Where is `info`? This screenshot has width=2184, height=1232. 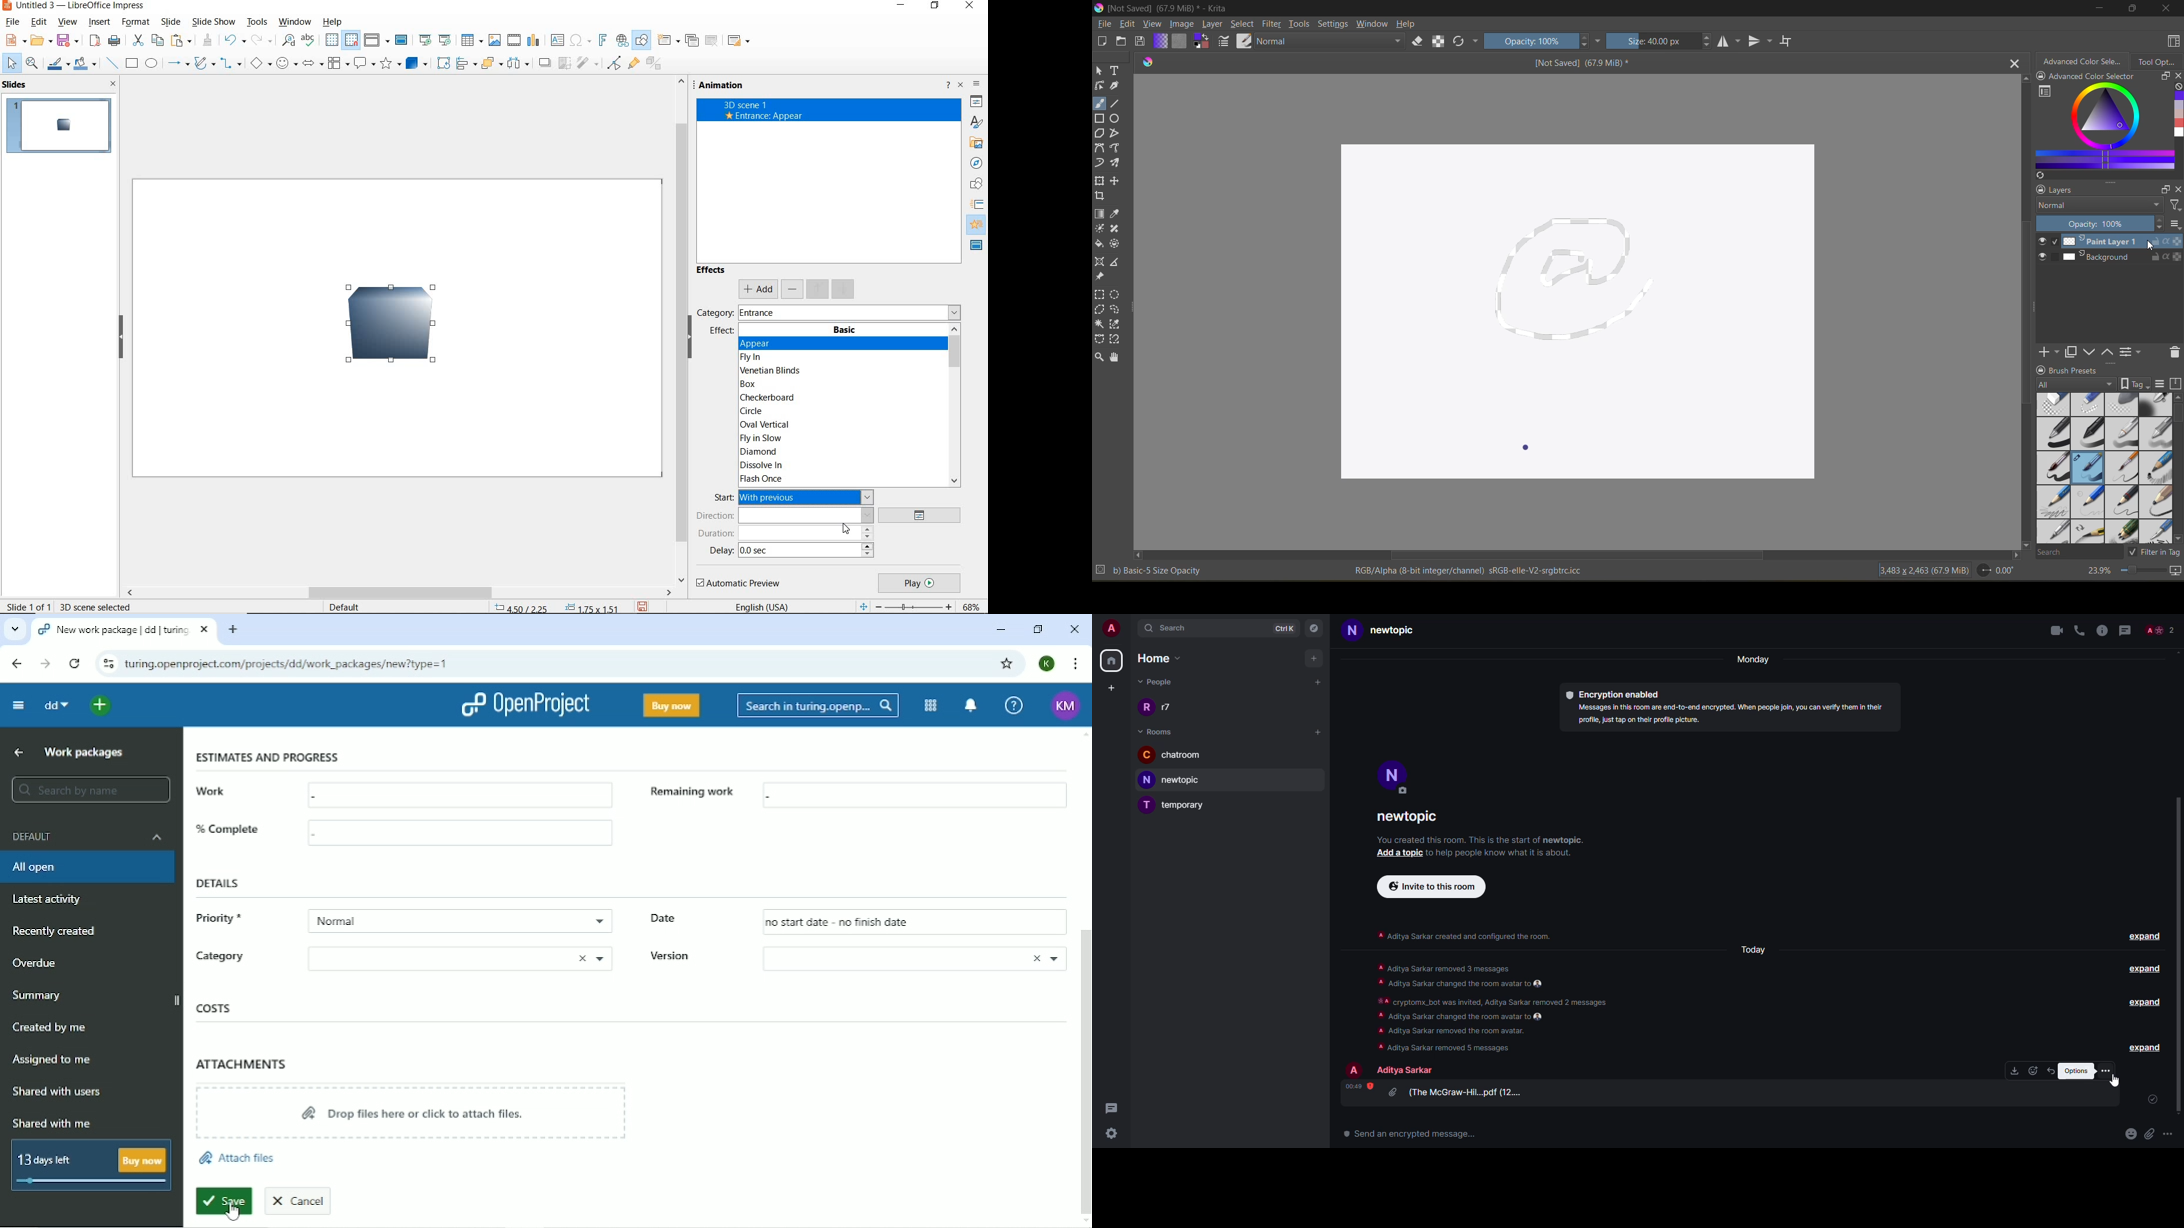
info is located at coordinates (1482, 842).